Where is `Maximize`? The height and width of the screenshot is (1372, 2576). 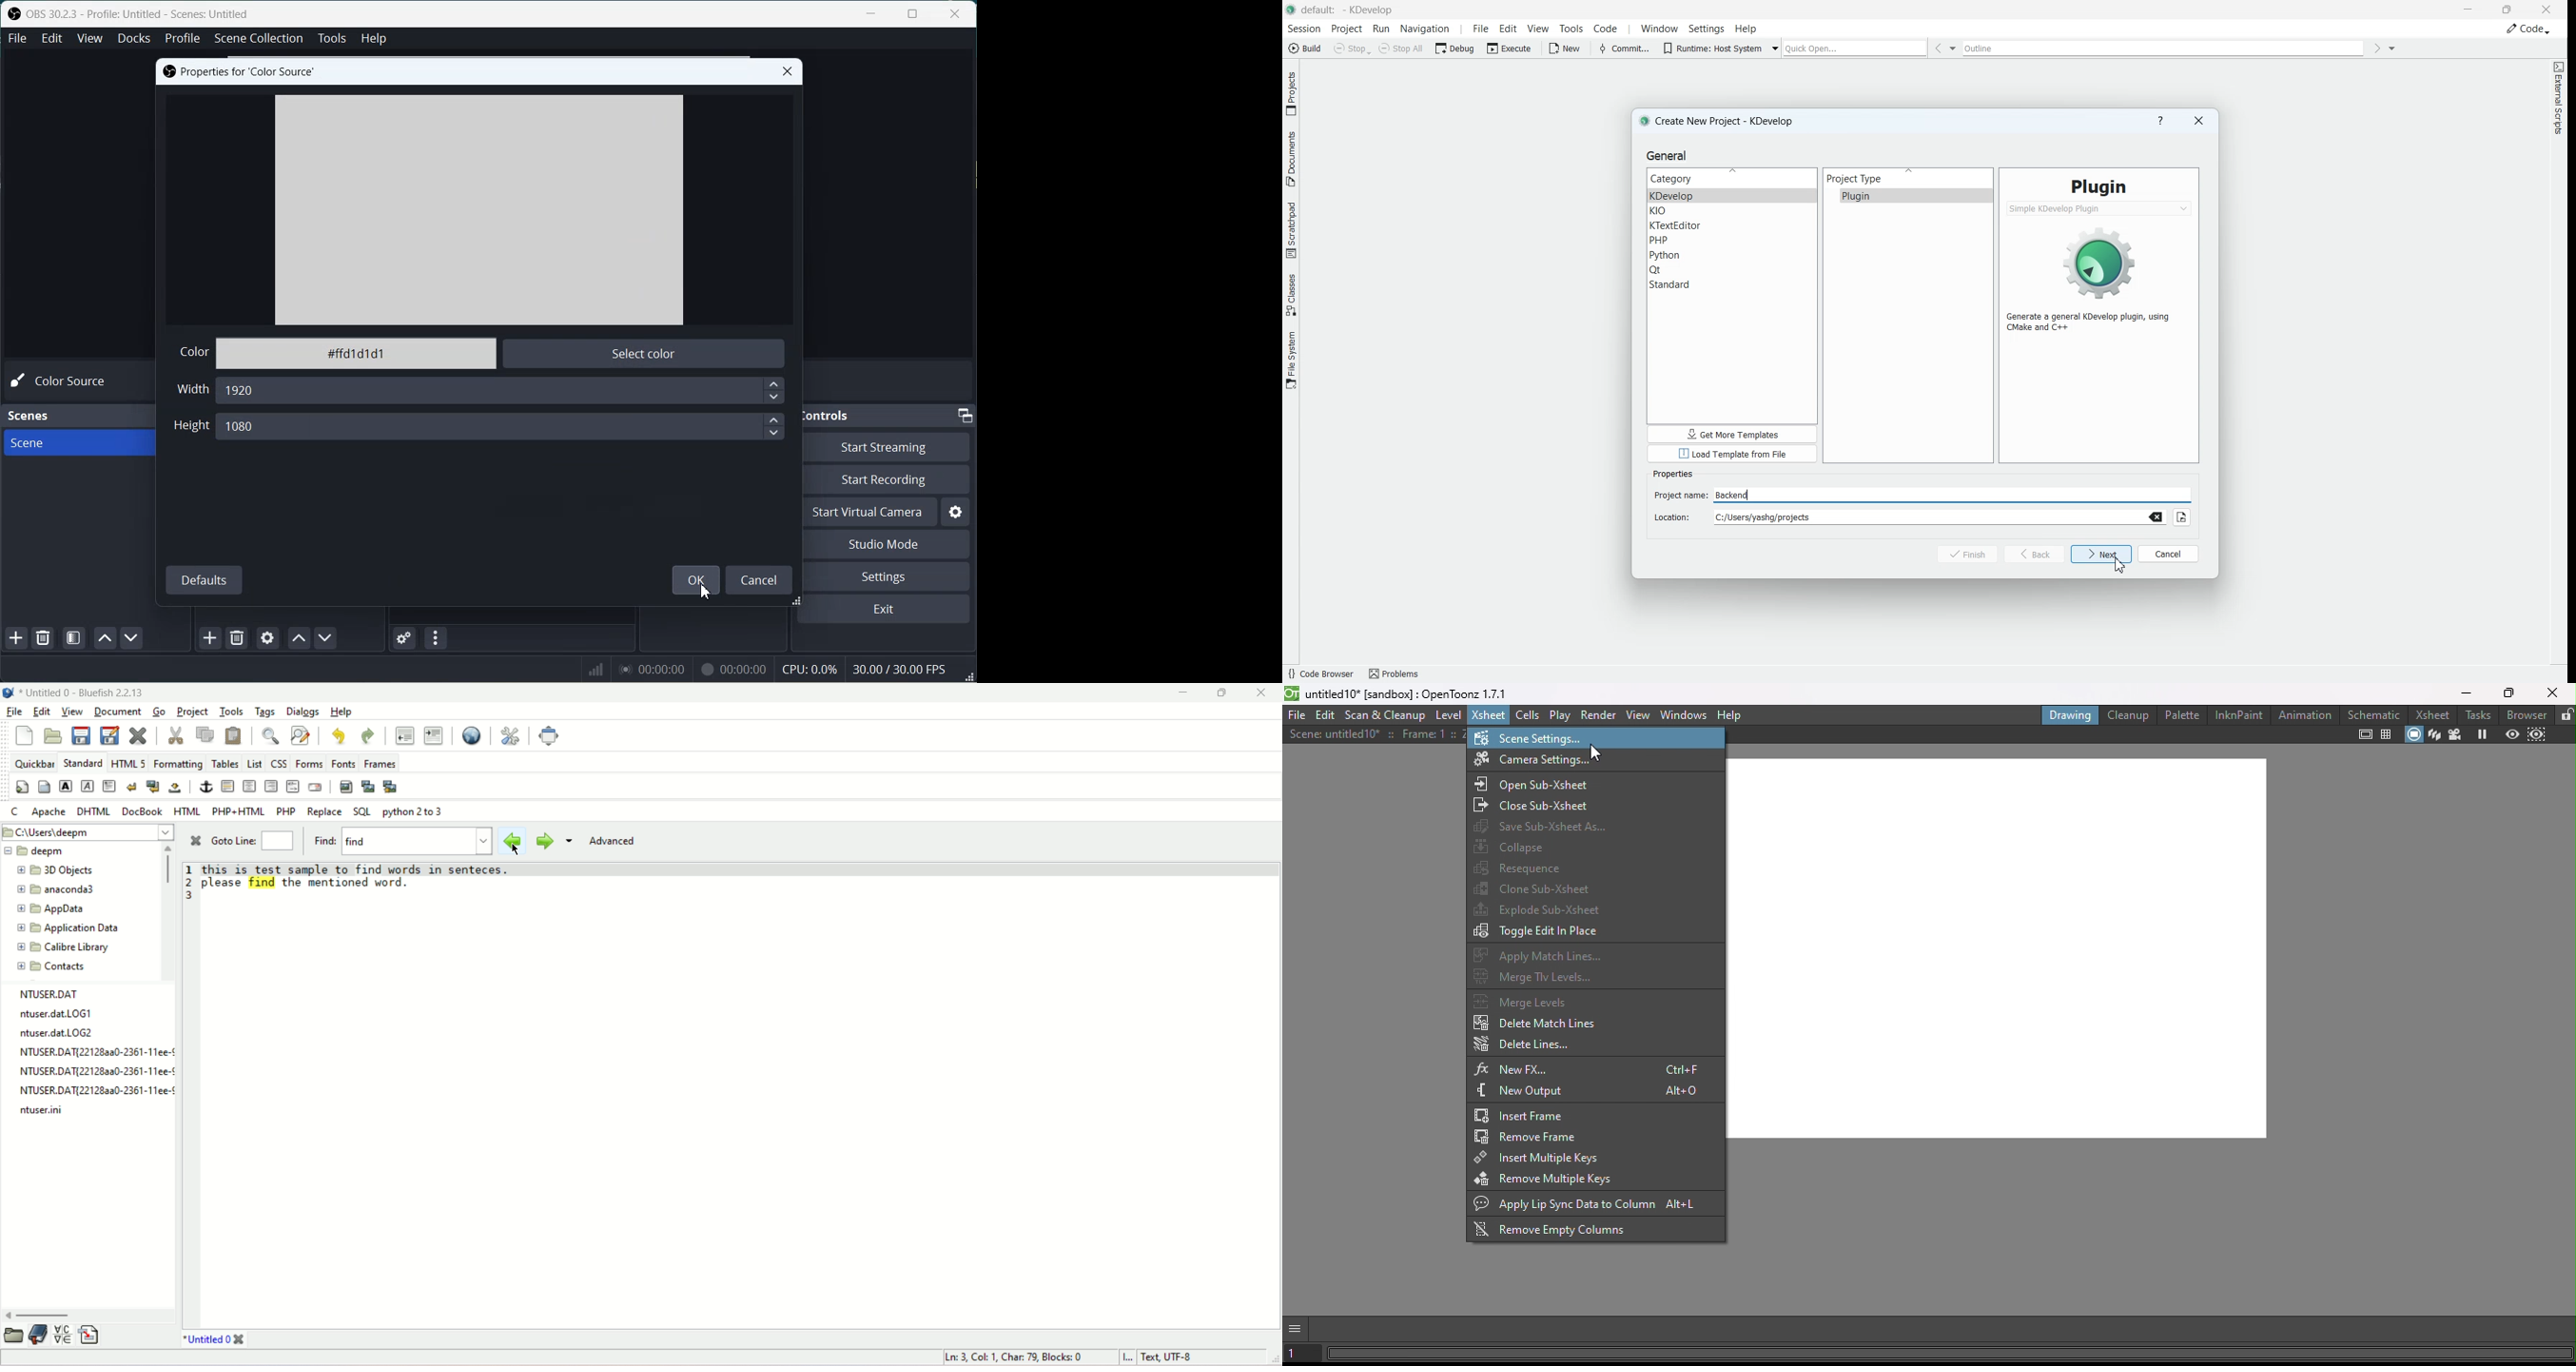 Maximize is located at coordinates (914, 14).